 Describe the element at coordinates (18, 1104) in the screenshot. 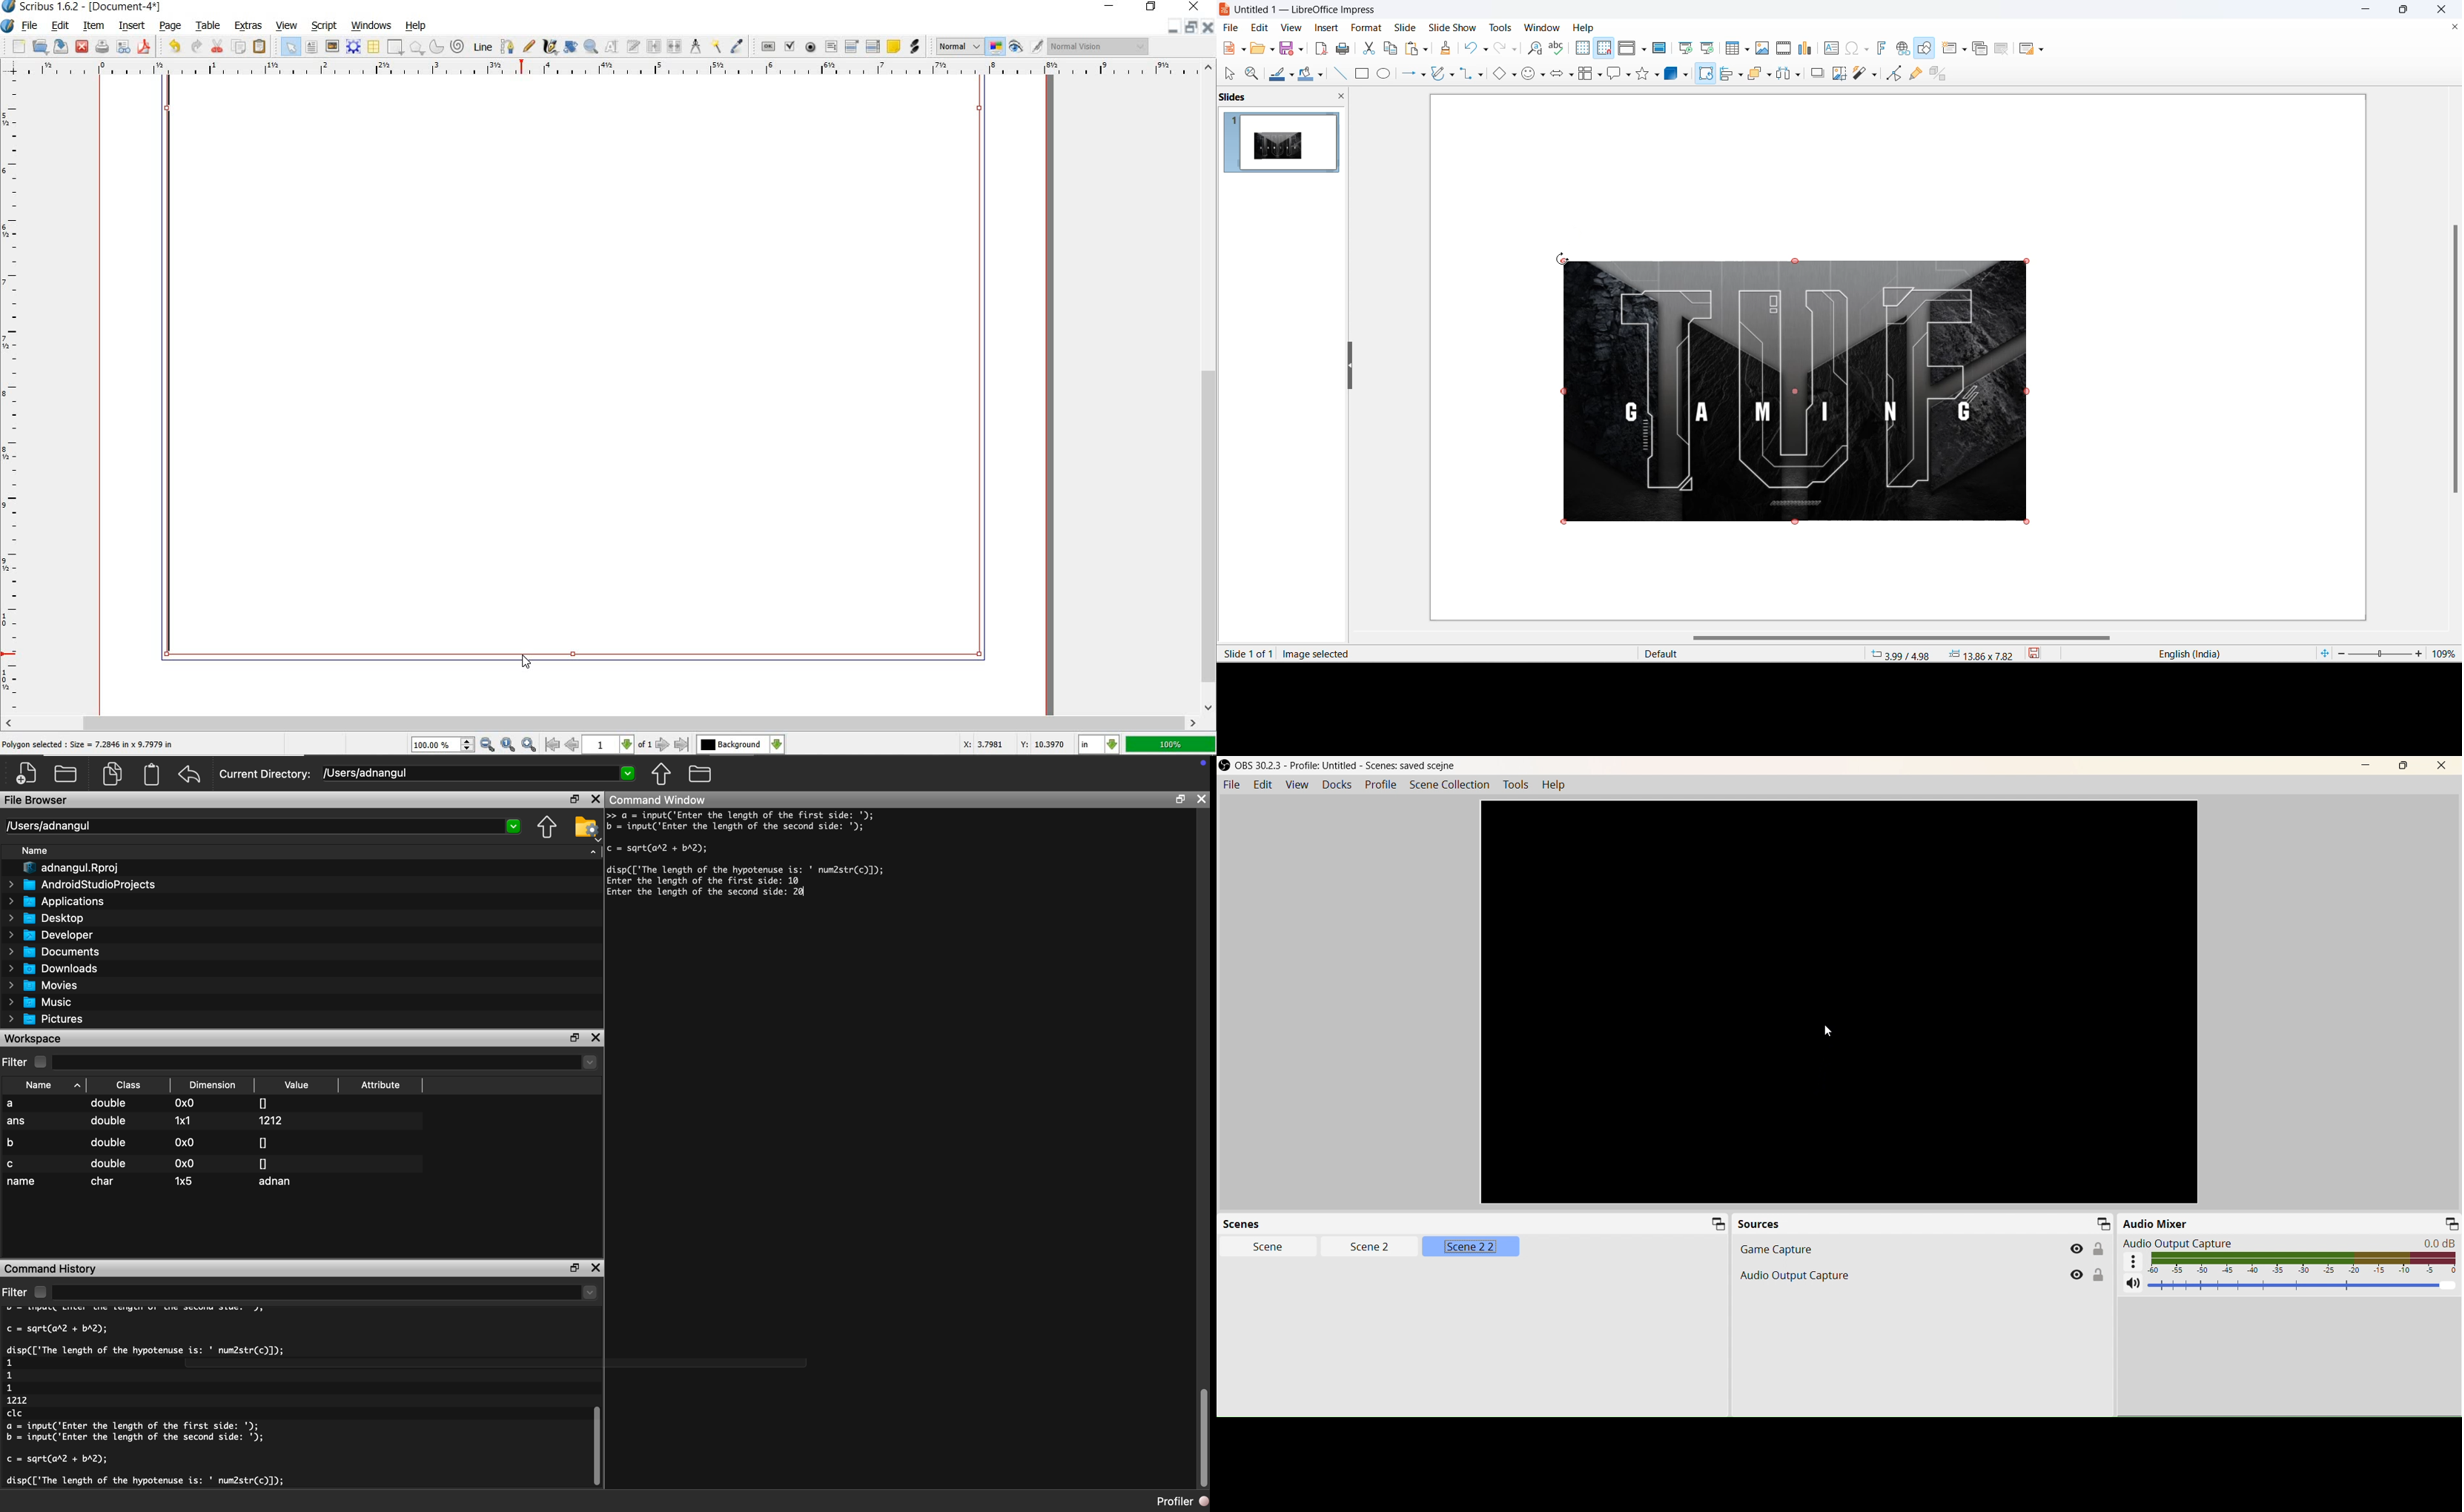

I see `a` at that location.